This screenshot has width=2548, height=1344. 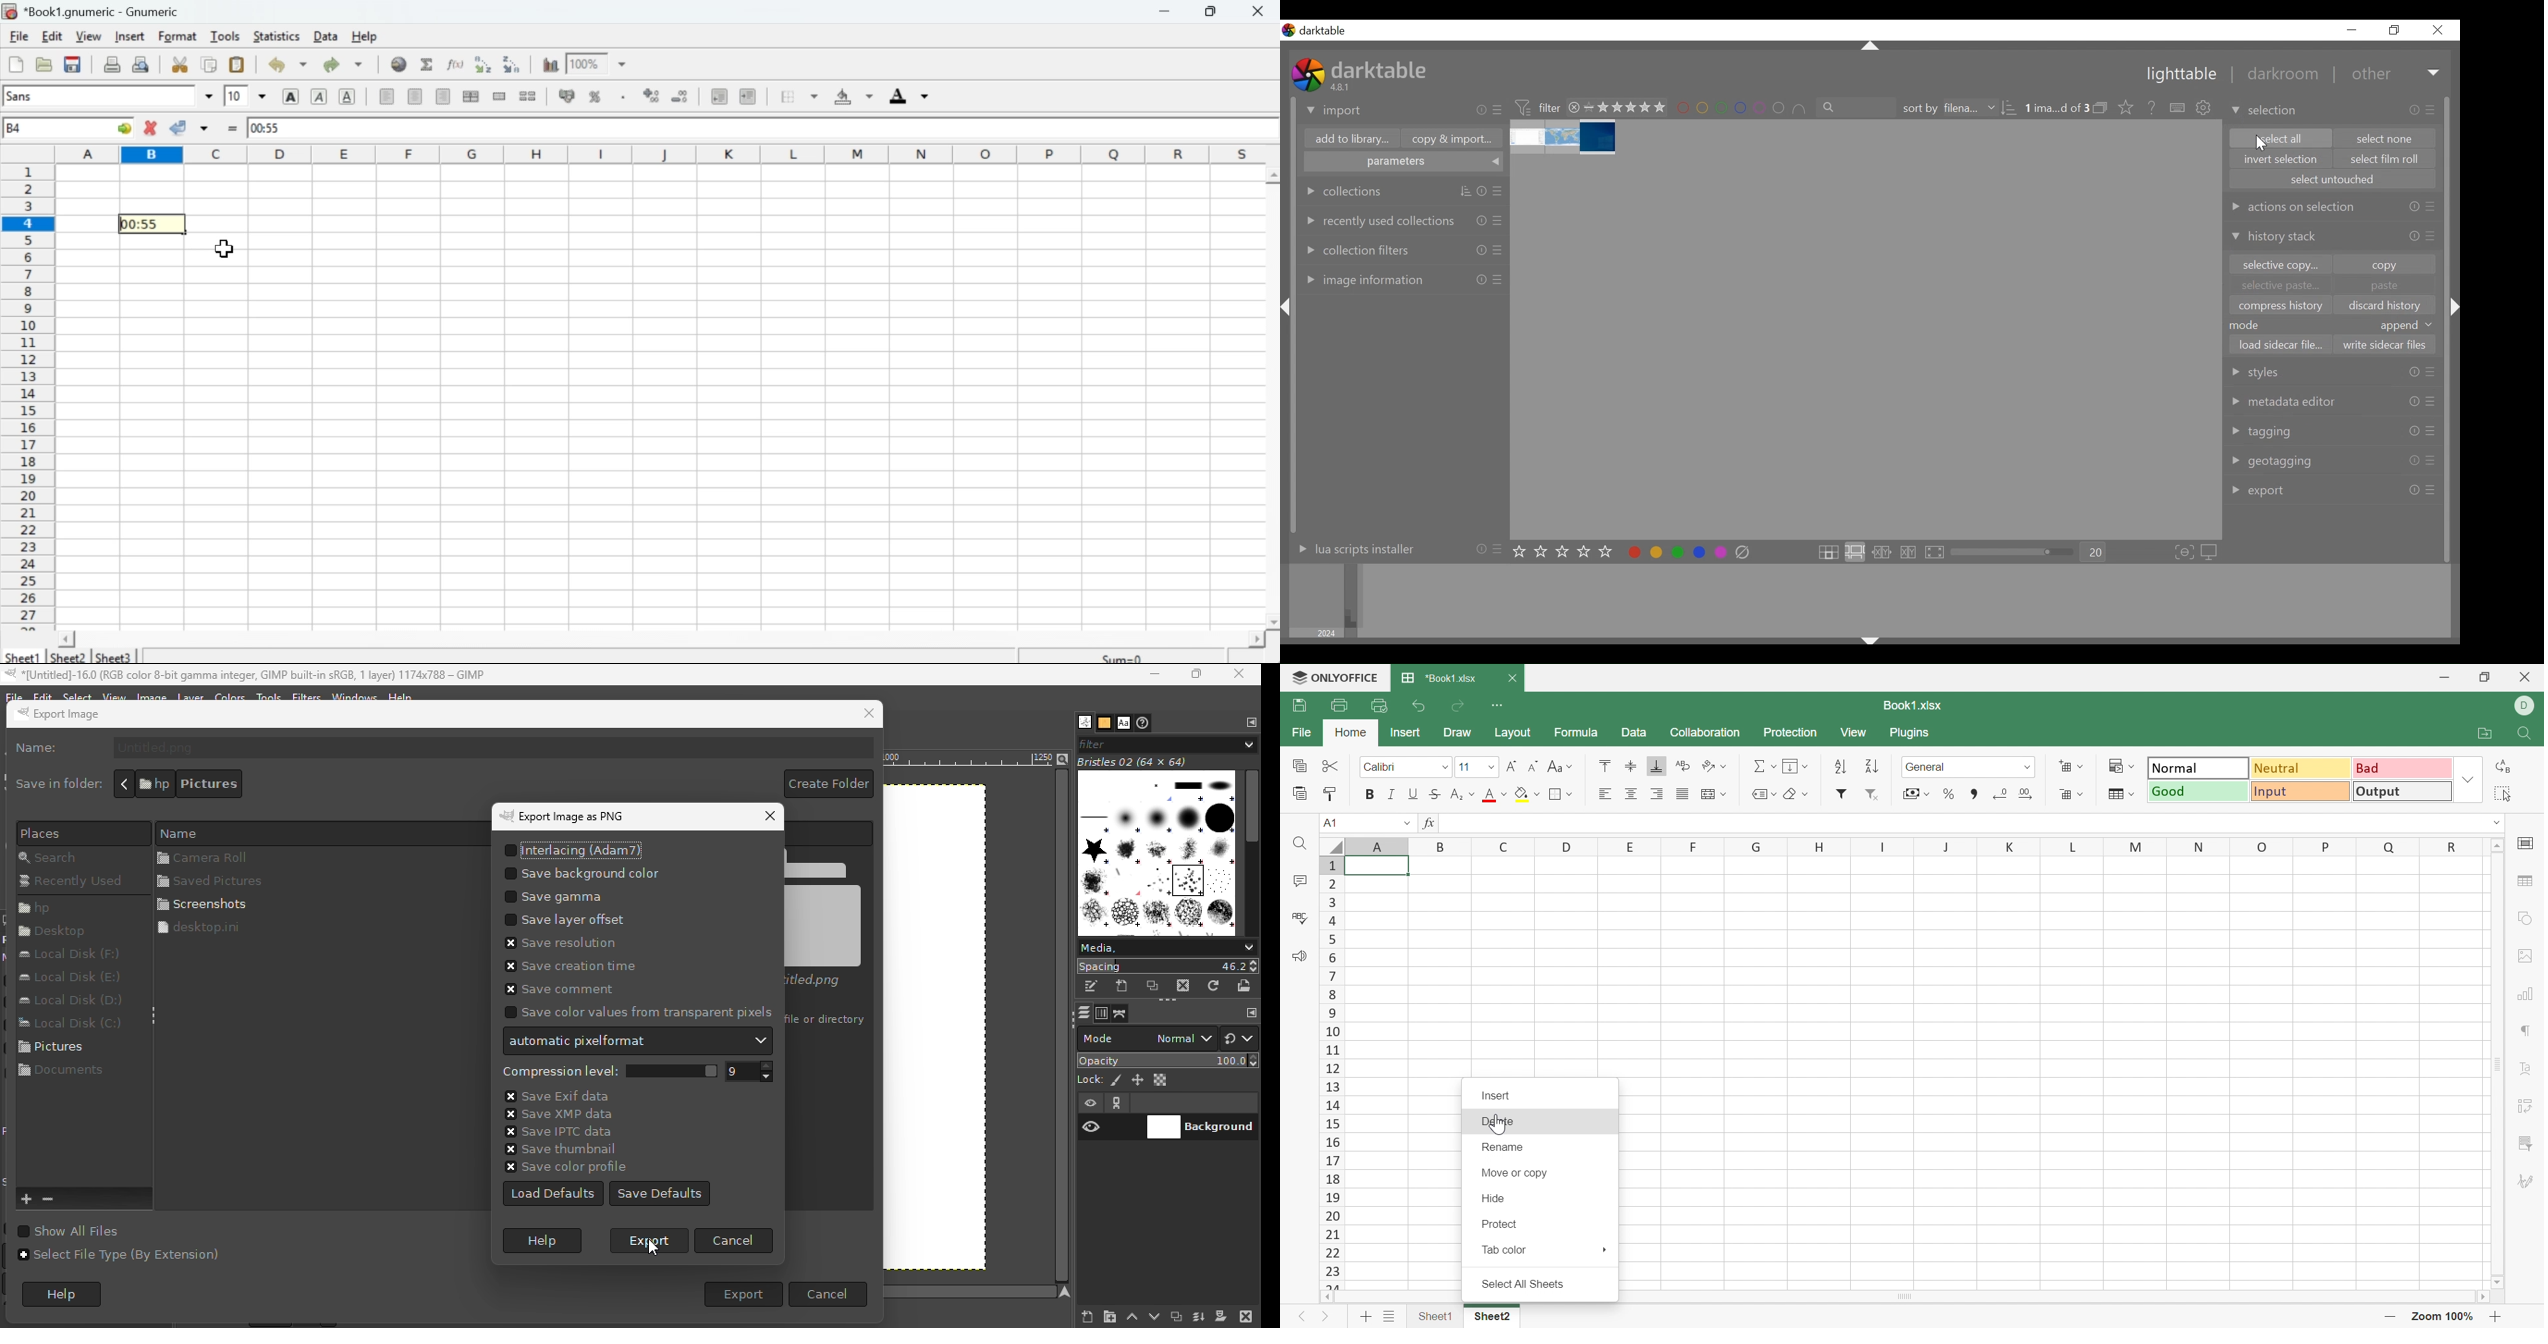 What do you see at coordinates (2481, 1296) in the screenshot?
I see `Scroll Right` at bounding box center [2481, 1296].